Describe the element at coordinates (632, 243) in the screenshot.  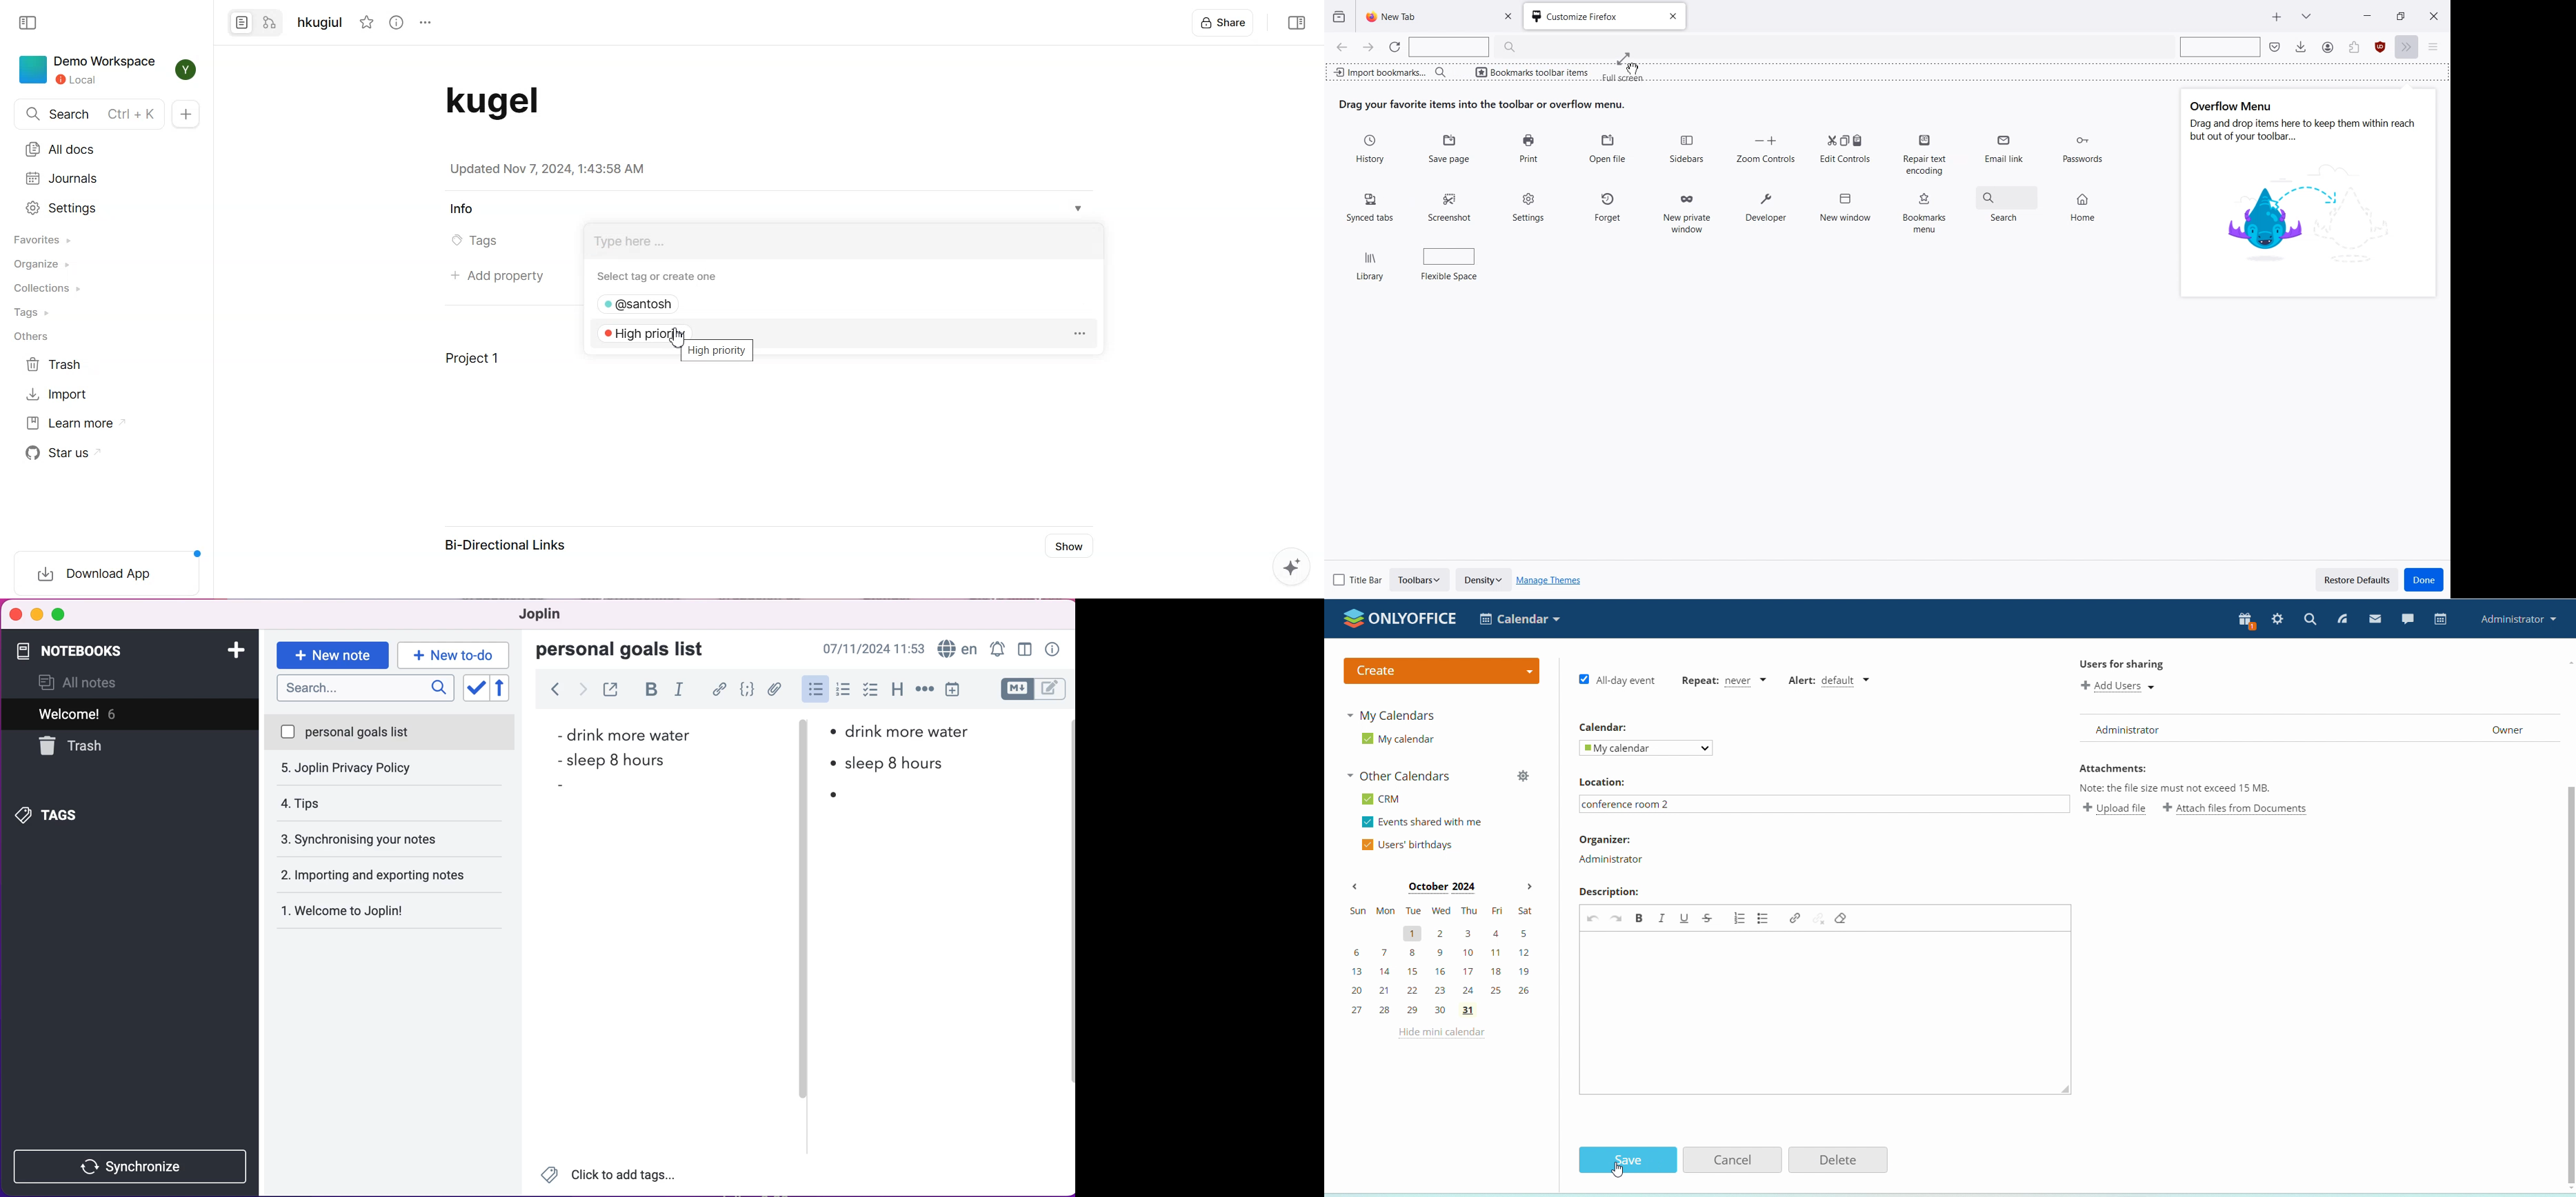
I see `type here...` at that location.